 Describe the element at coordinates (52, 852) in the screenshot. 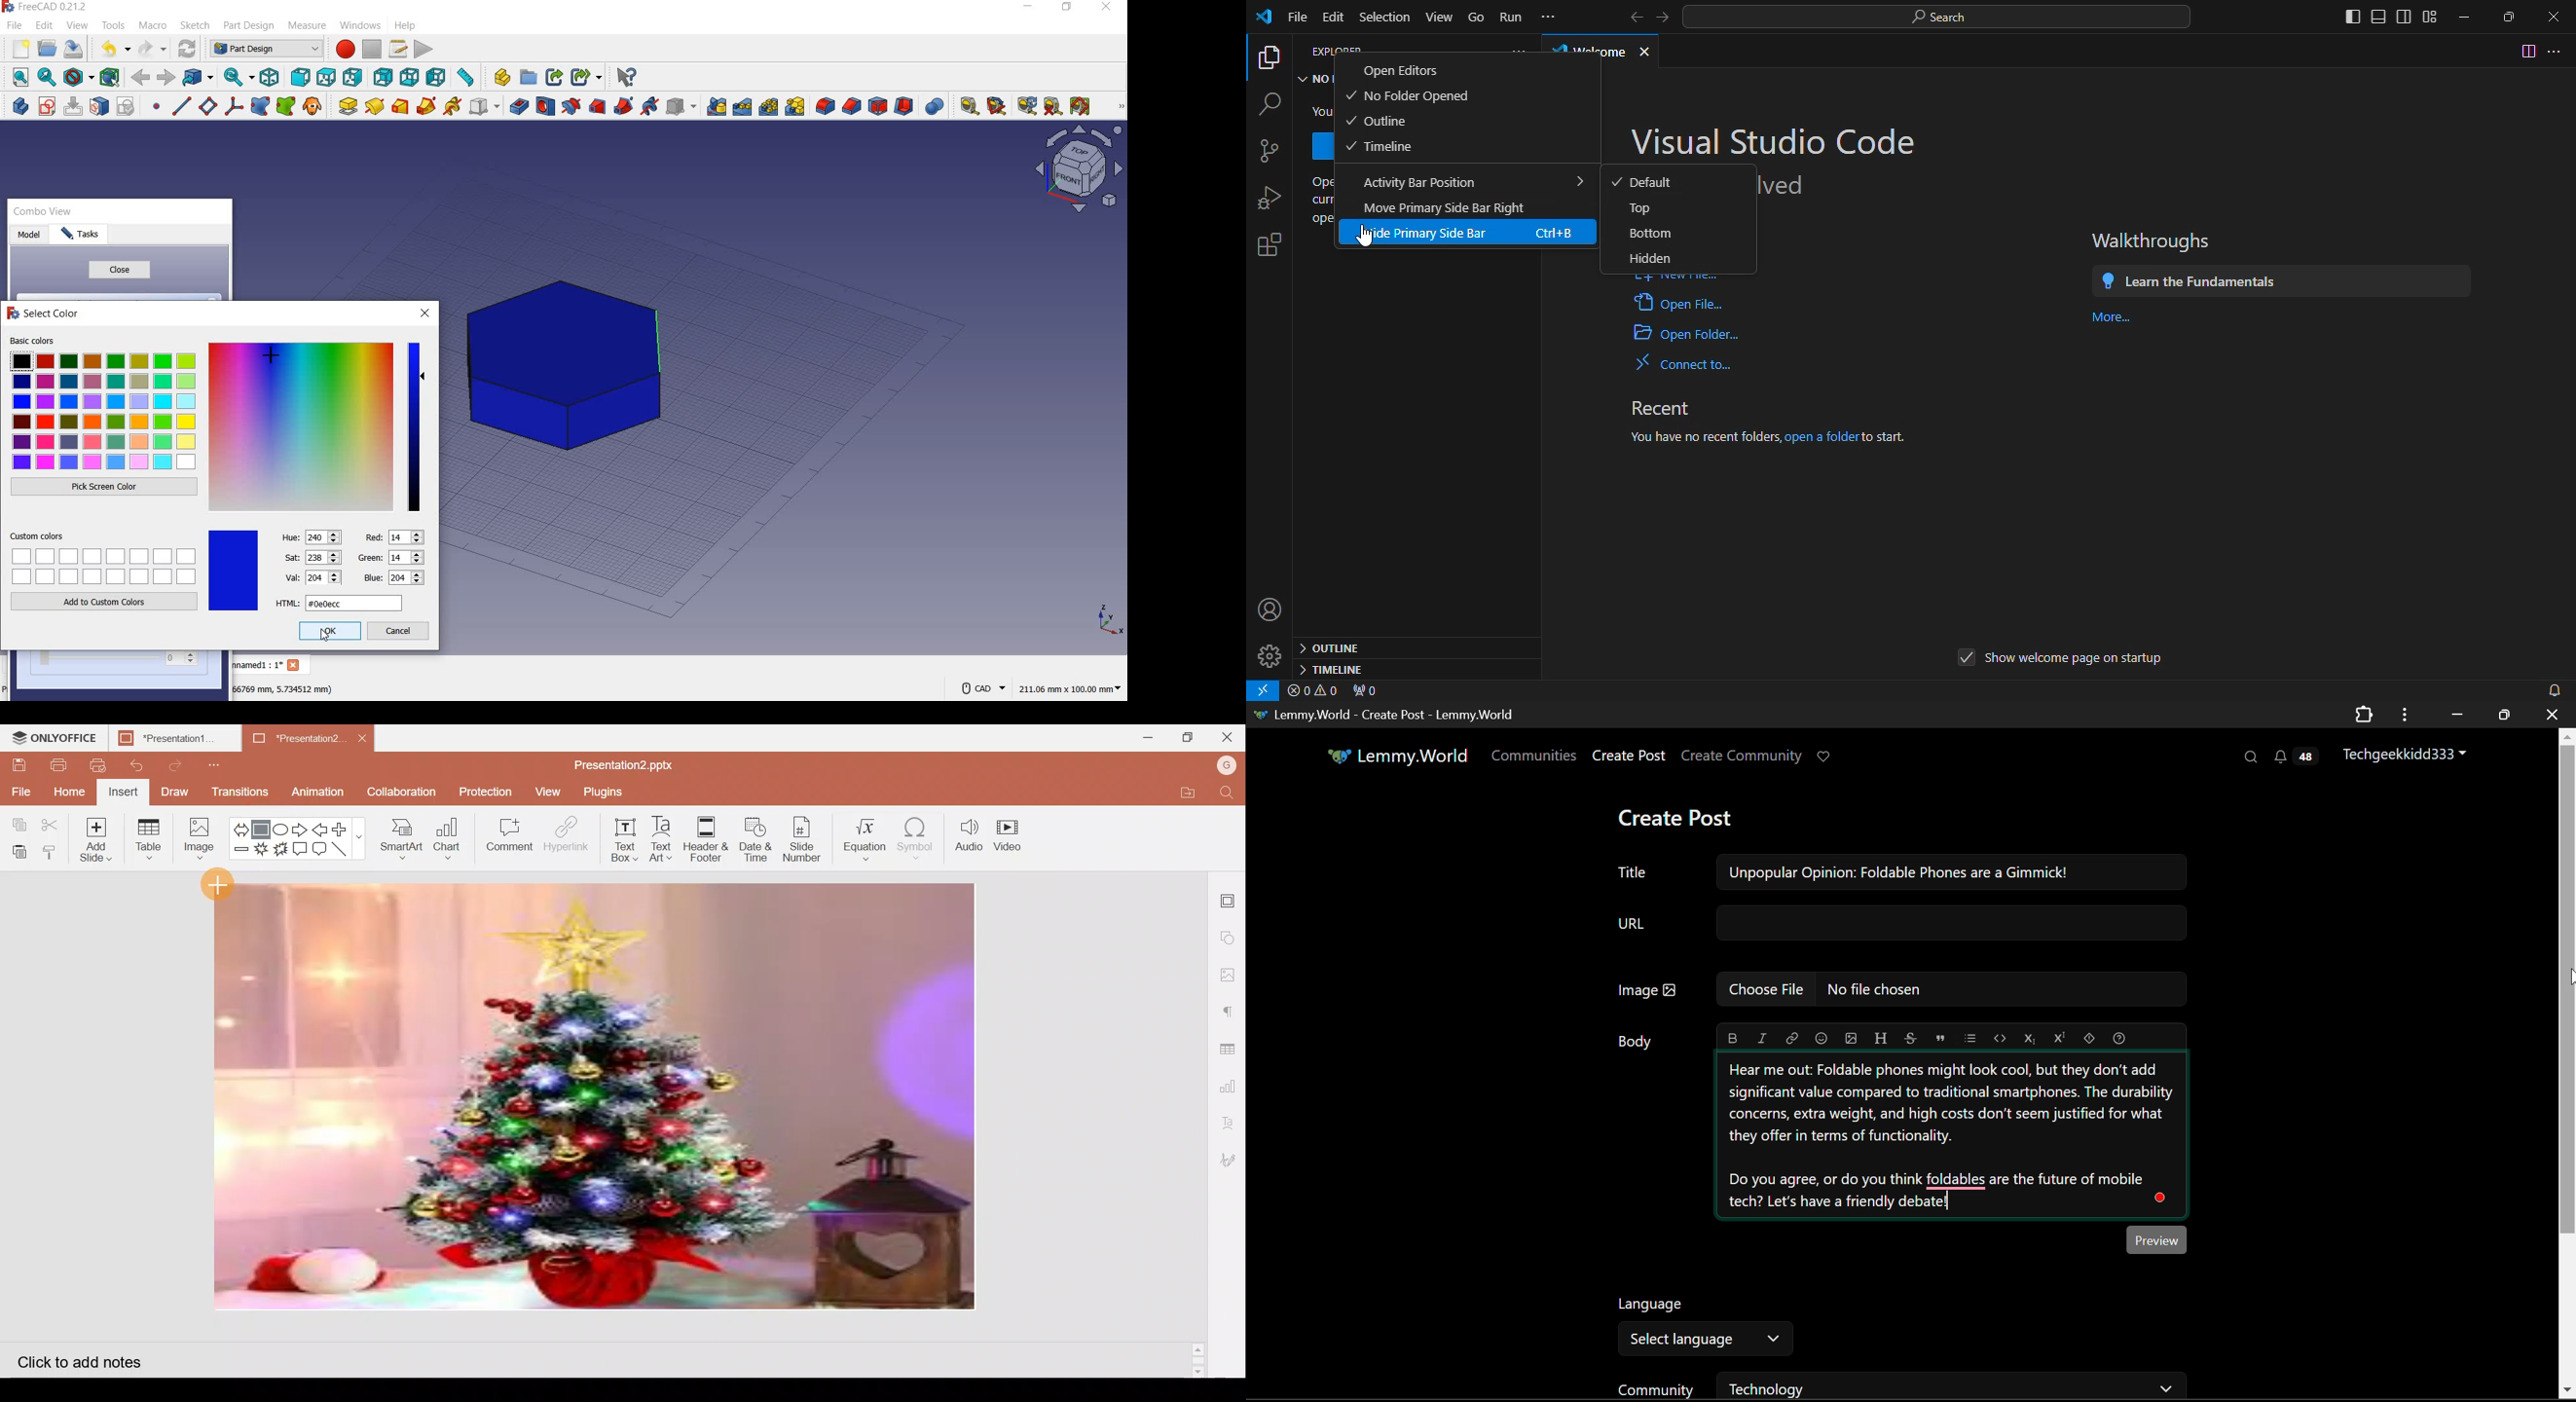

I see `Copy style` at that location.